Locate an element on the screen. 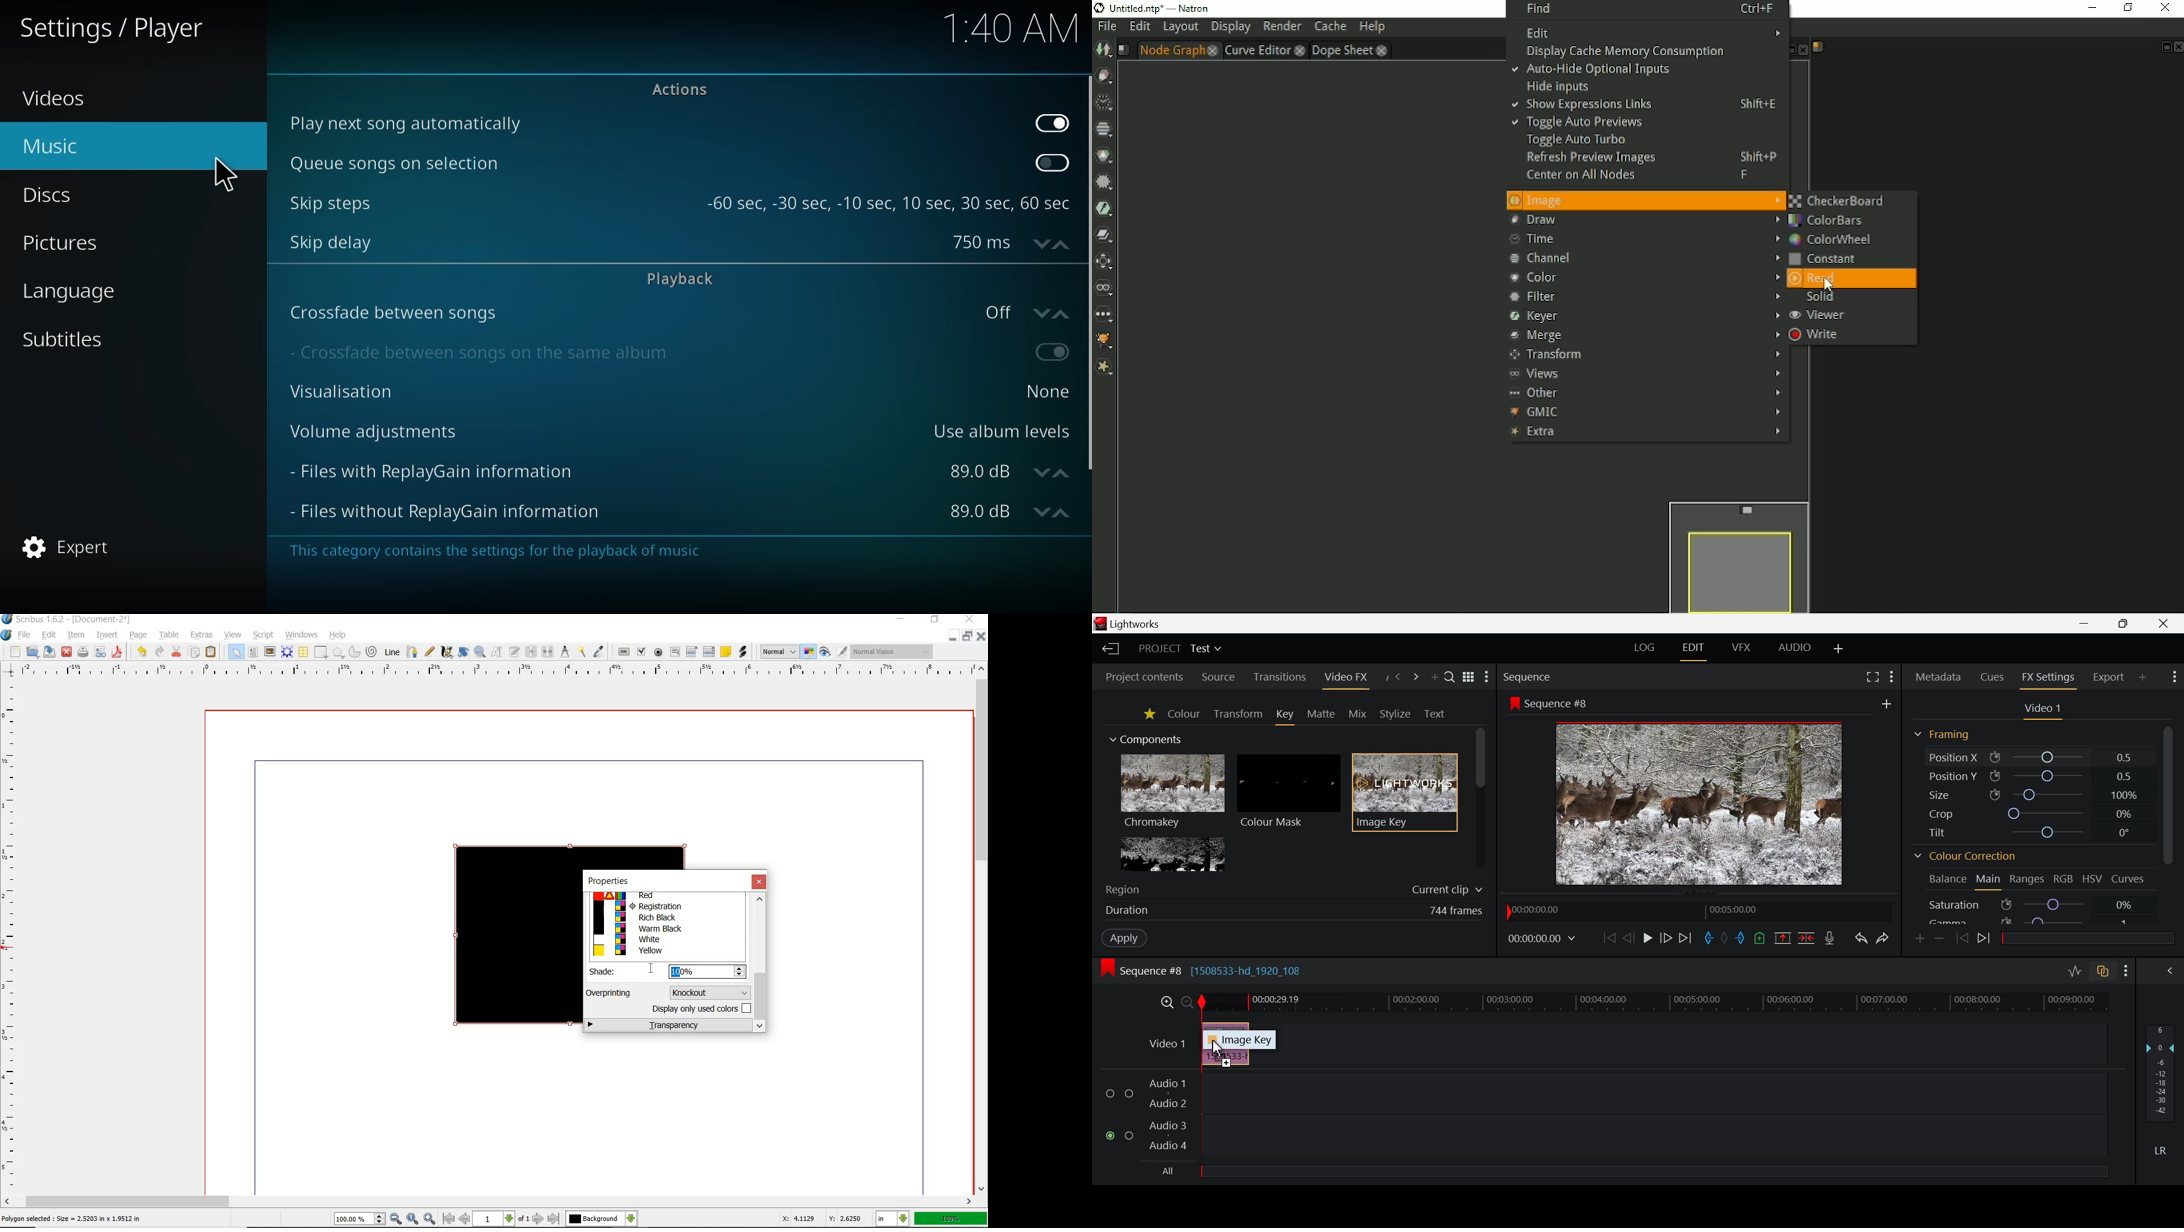 Image resolution: width=2184 pixels, height=1232 pixels. Timeline Zoom In is located at coordinates (1166, 1000).